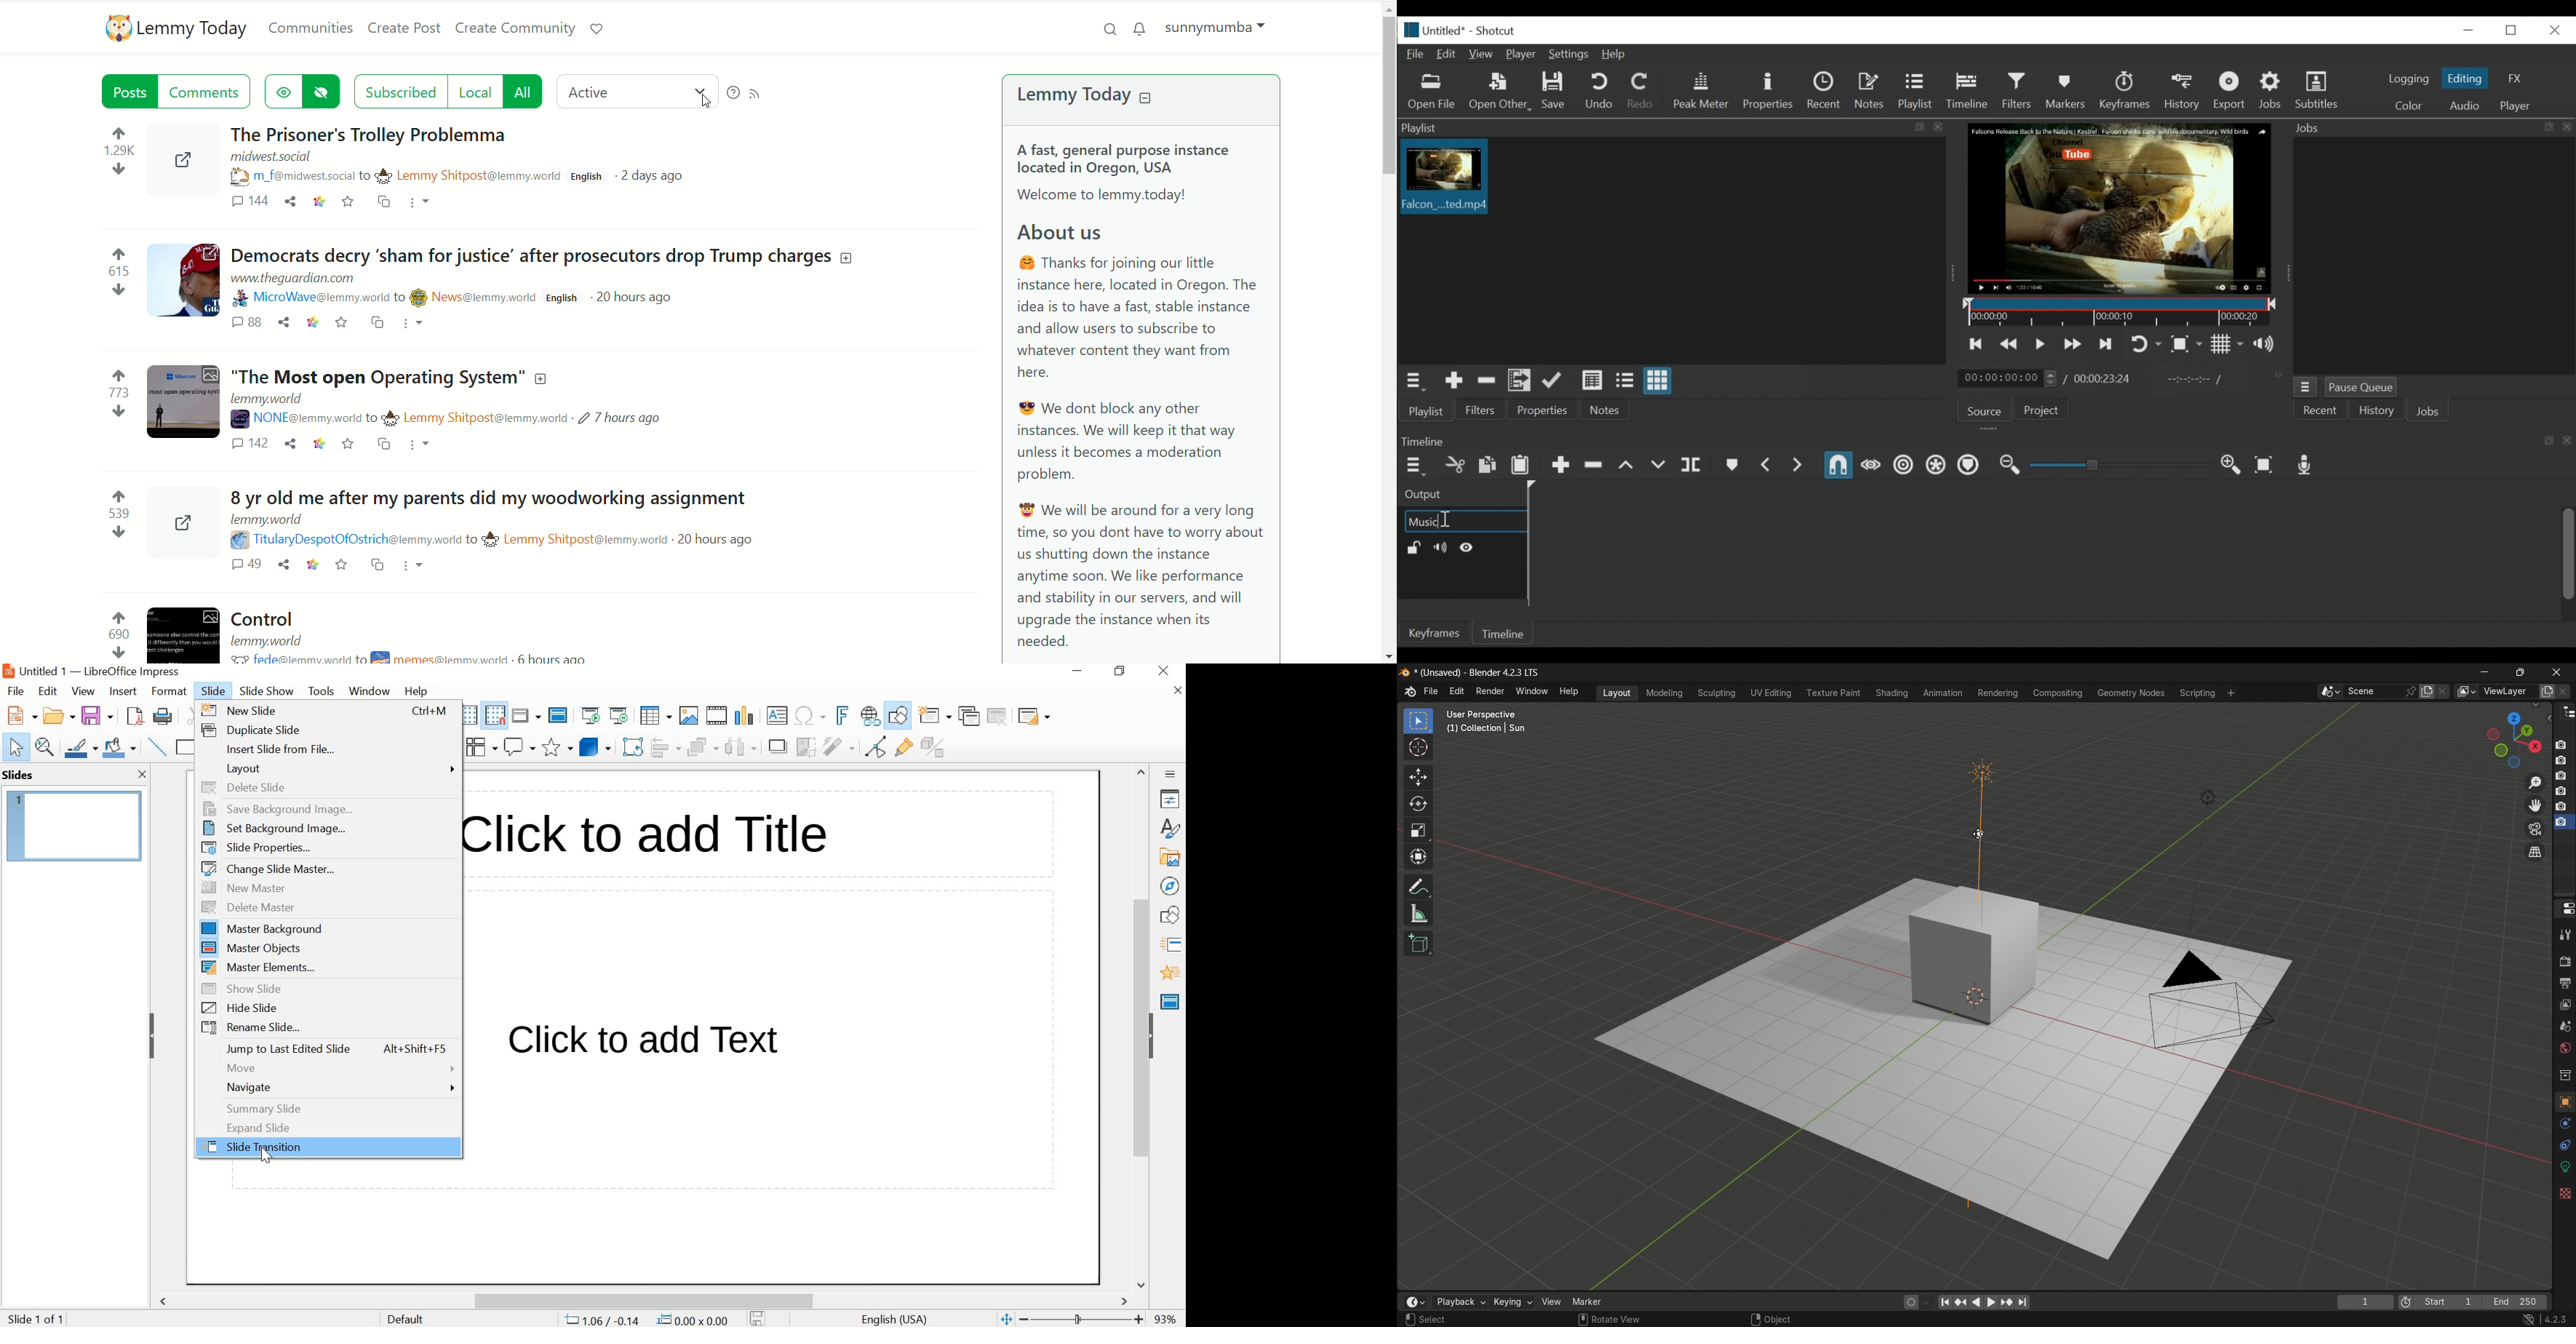 The image size is (2576, 1344). Describe the element at coordinates (2515, 105) in the screenshot. I see `Player` at that location.